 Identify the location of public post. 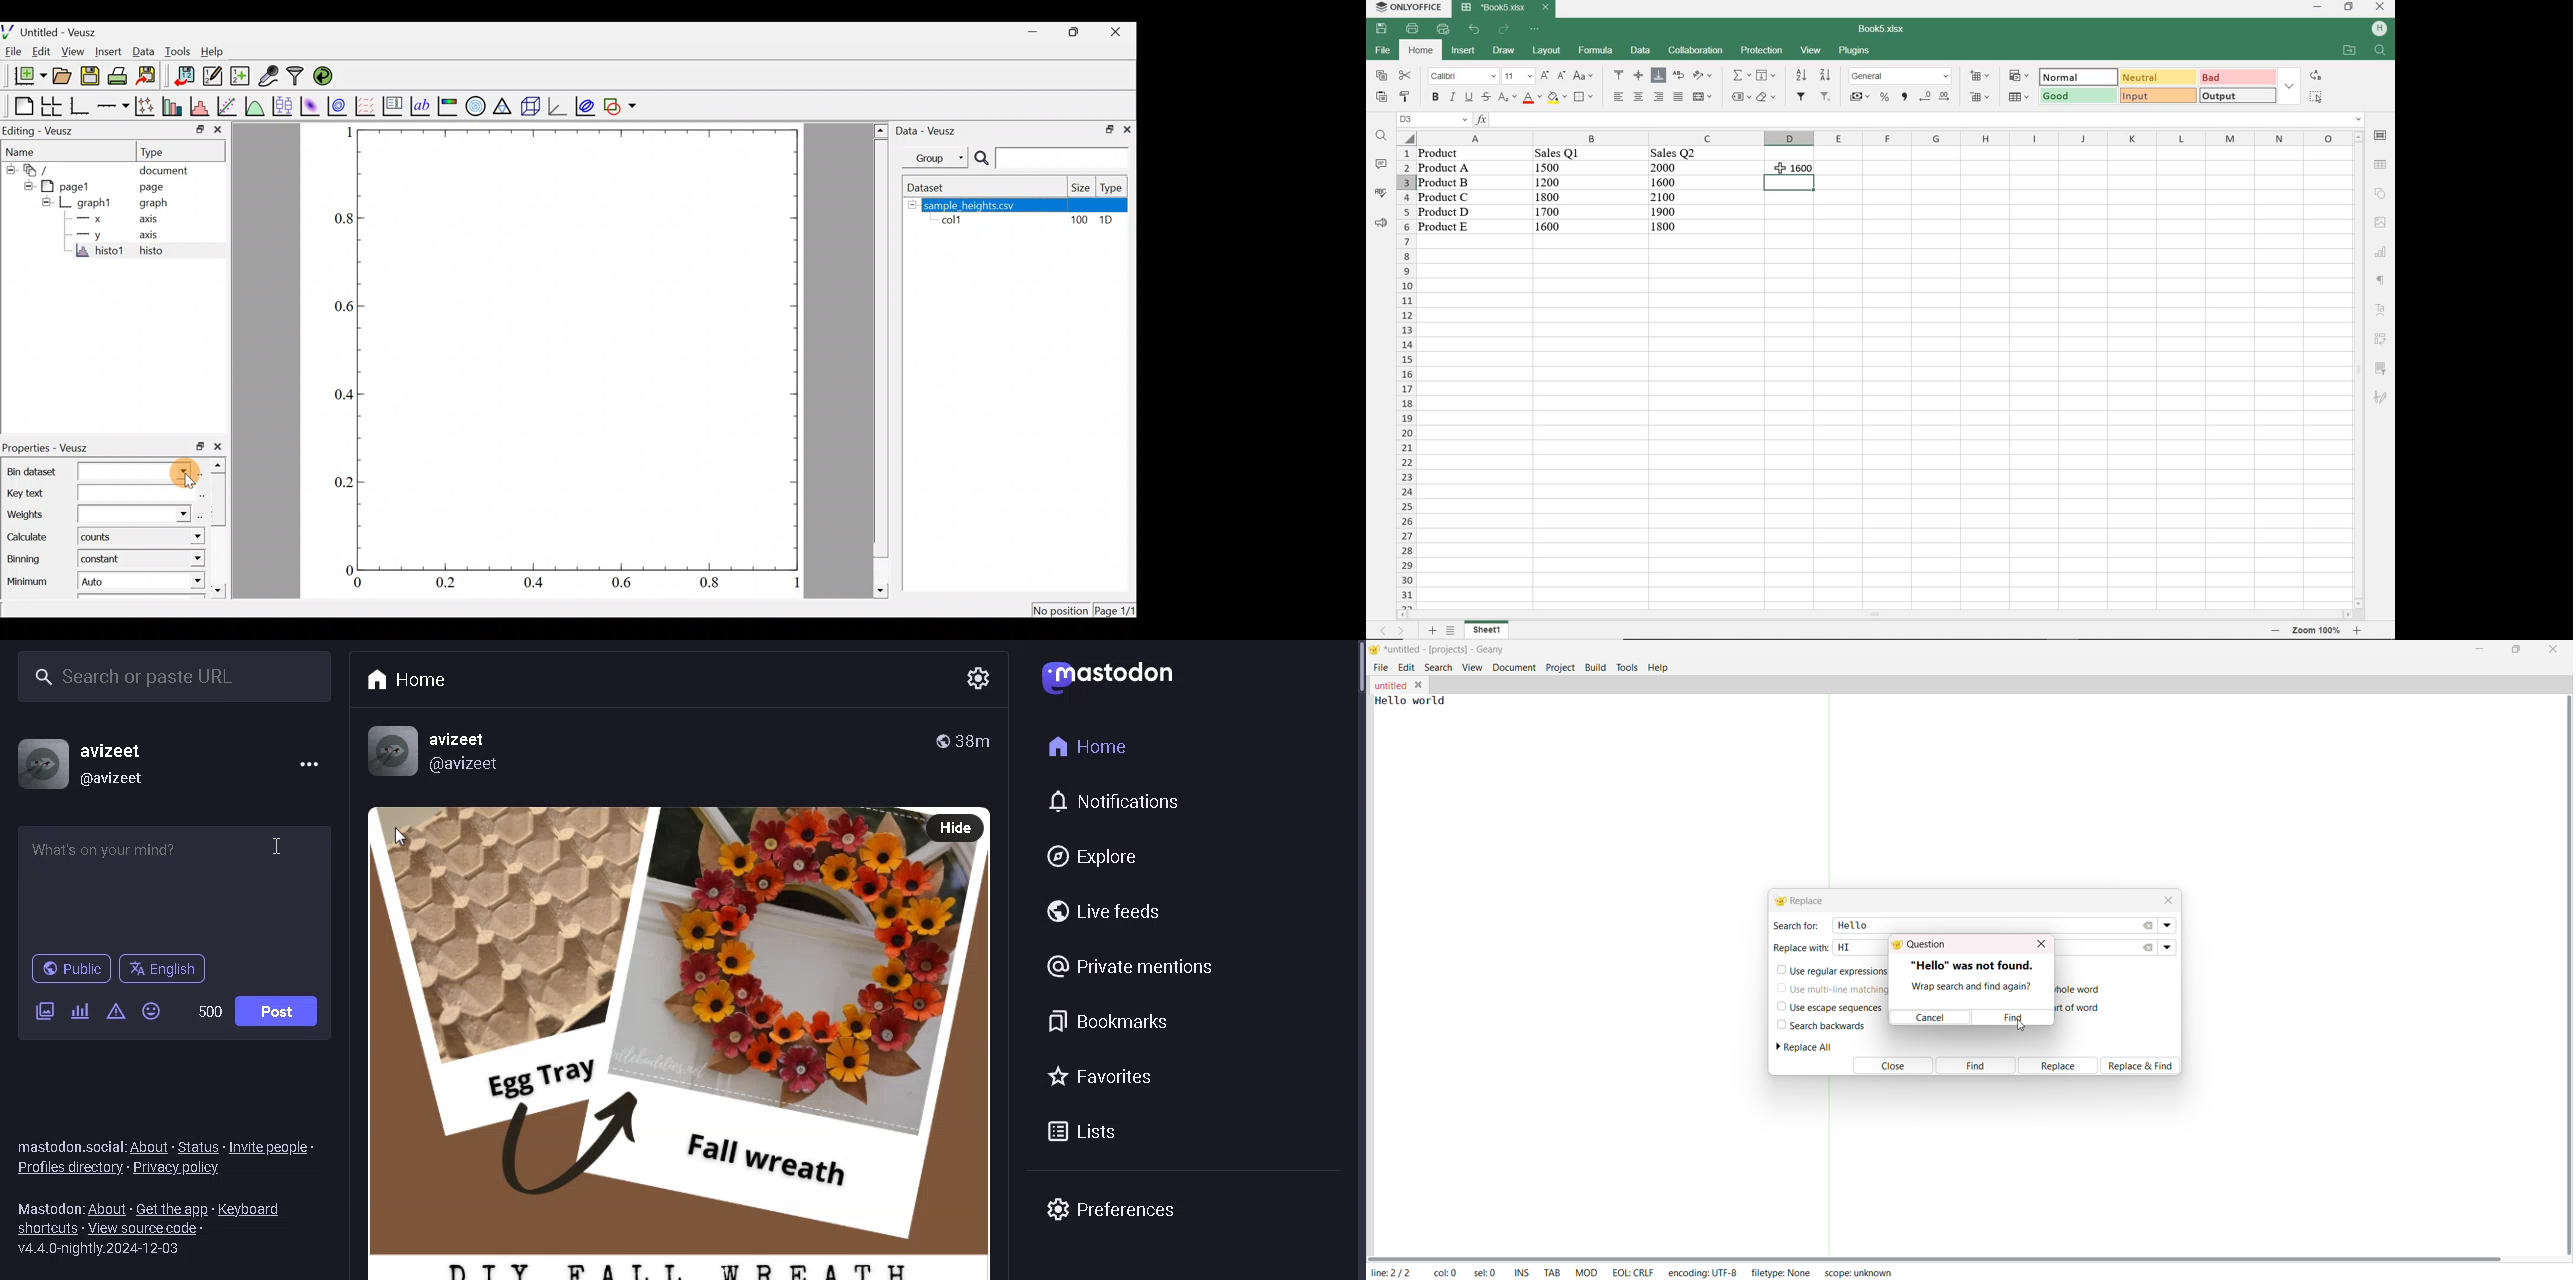
(939, 741).